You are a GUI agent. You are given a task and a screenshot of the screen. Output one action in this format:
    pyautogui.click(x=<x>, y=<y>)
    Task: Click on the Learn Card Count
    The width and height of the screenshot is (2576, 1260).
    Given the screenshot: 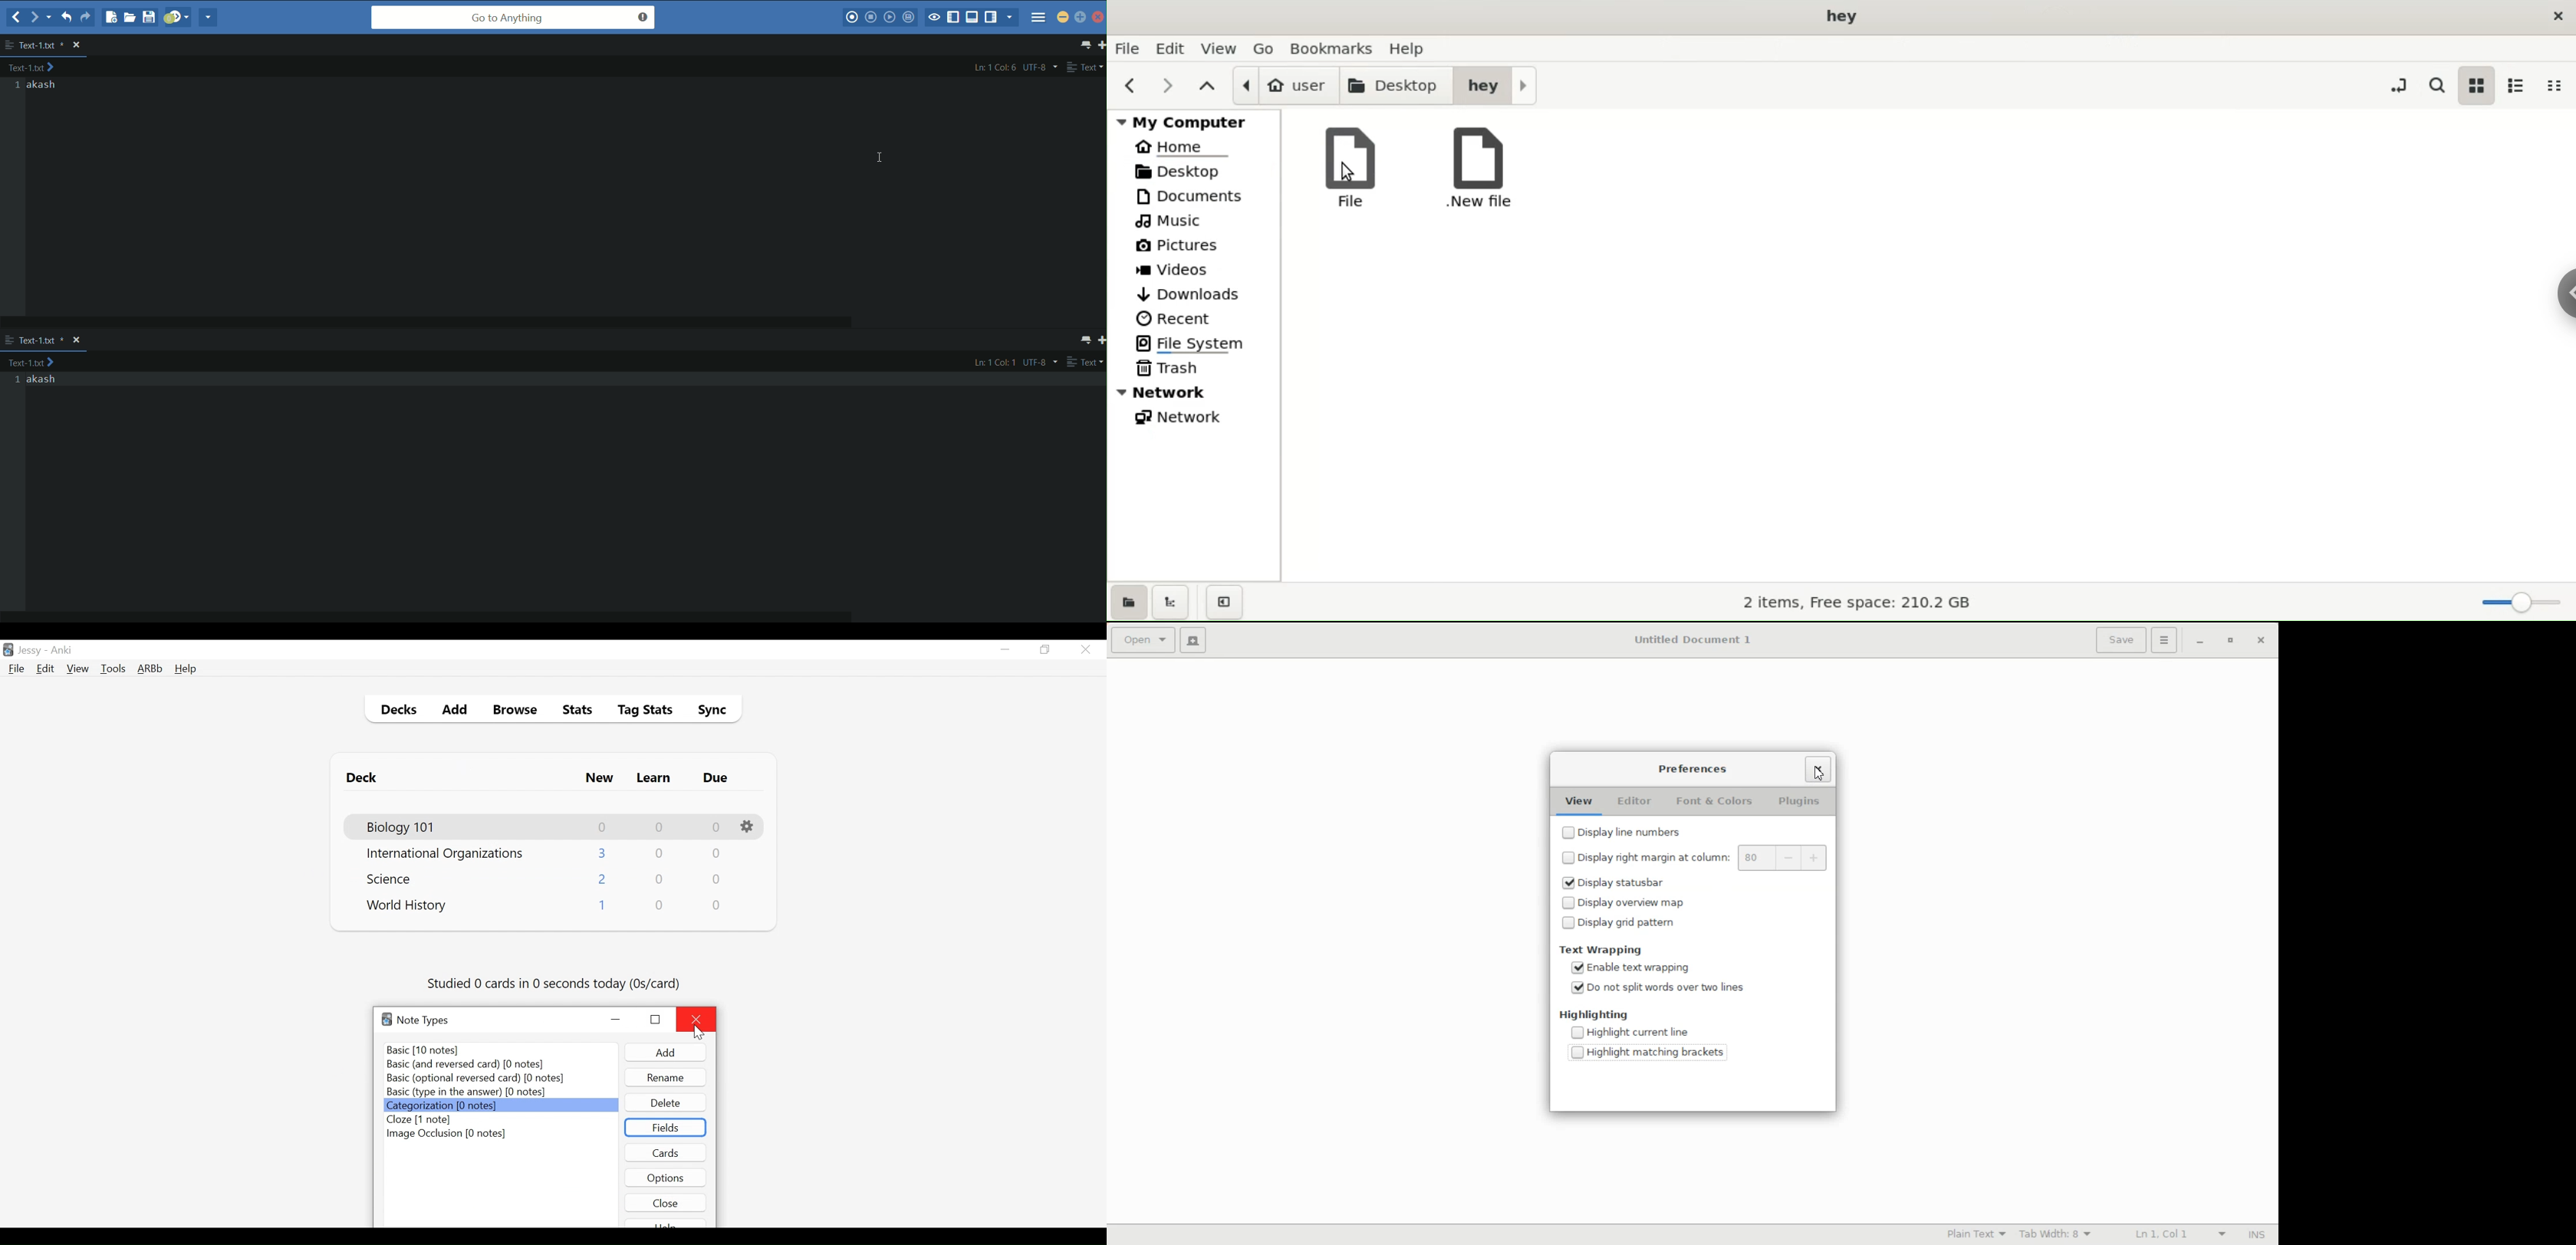 What is the action you would take?
    pyautogui.click(x=658, y=854)
    